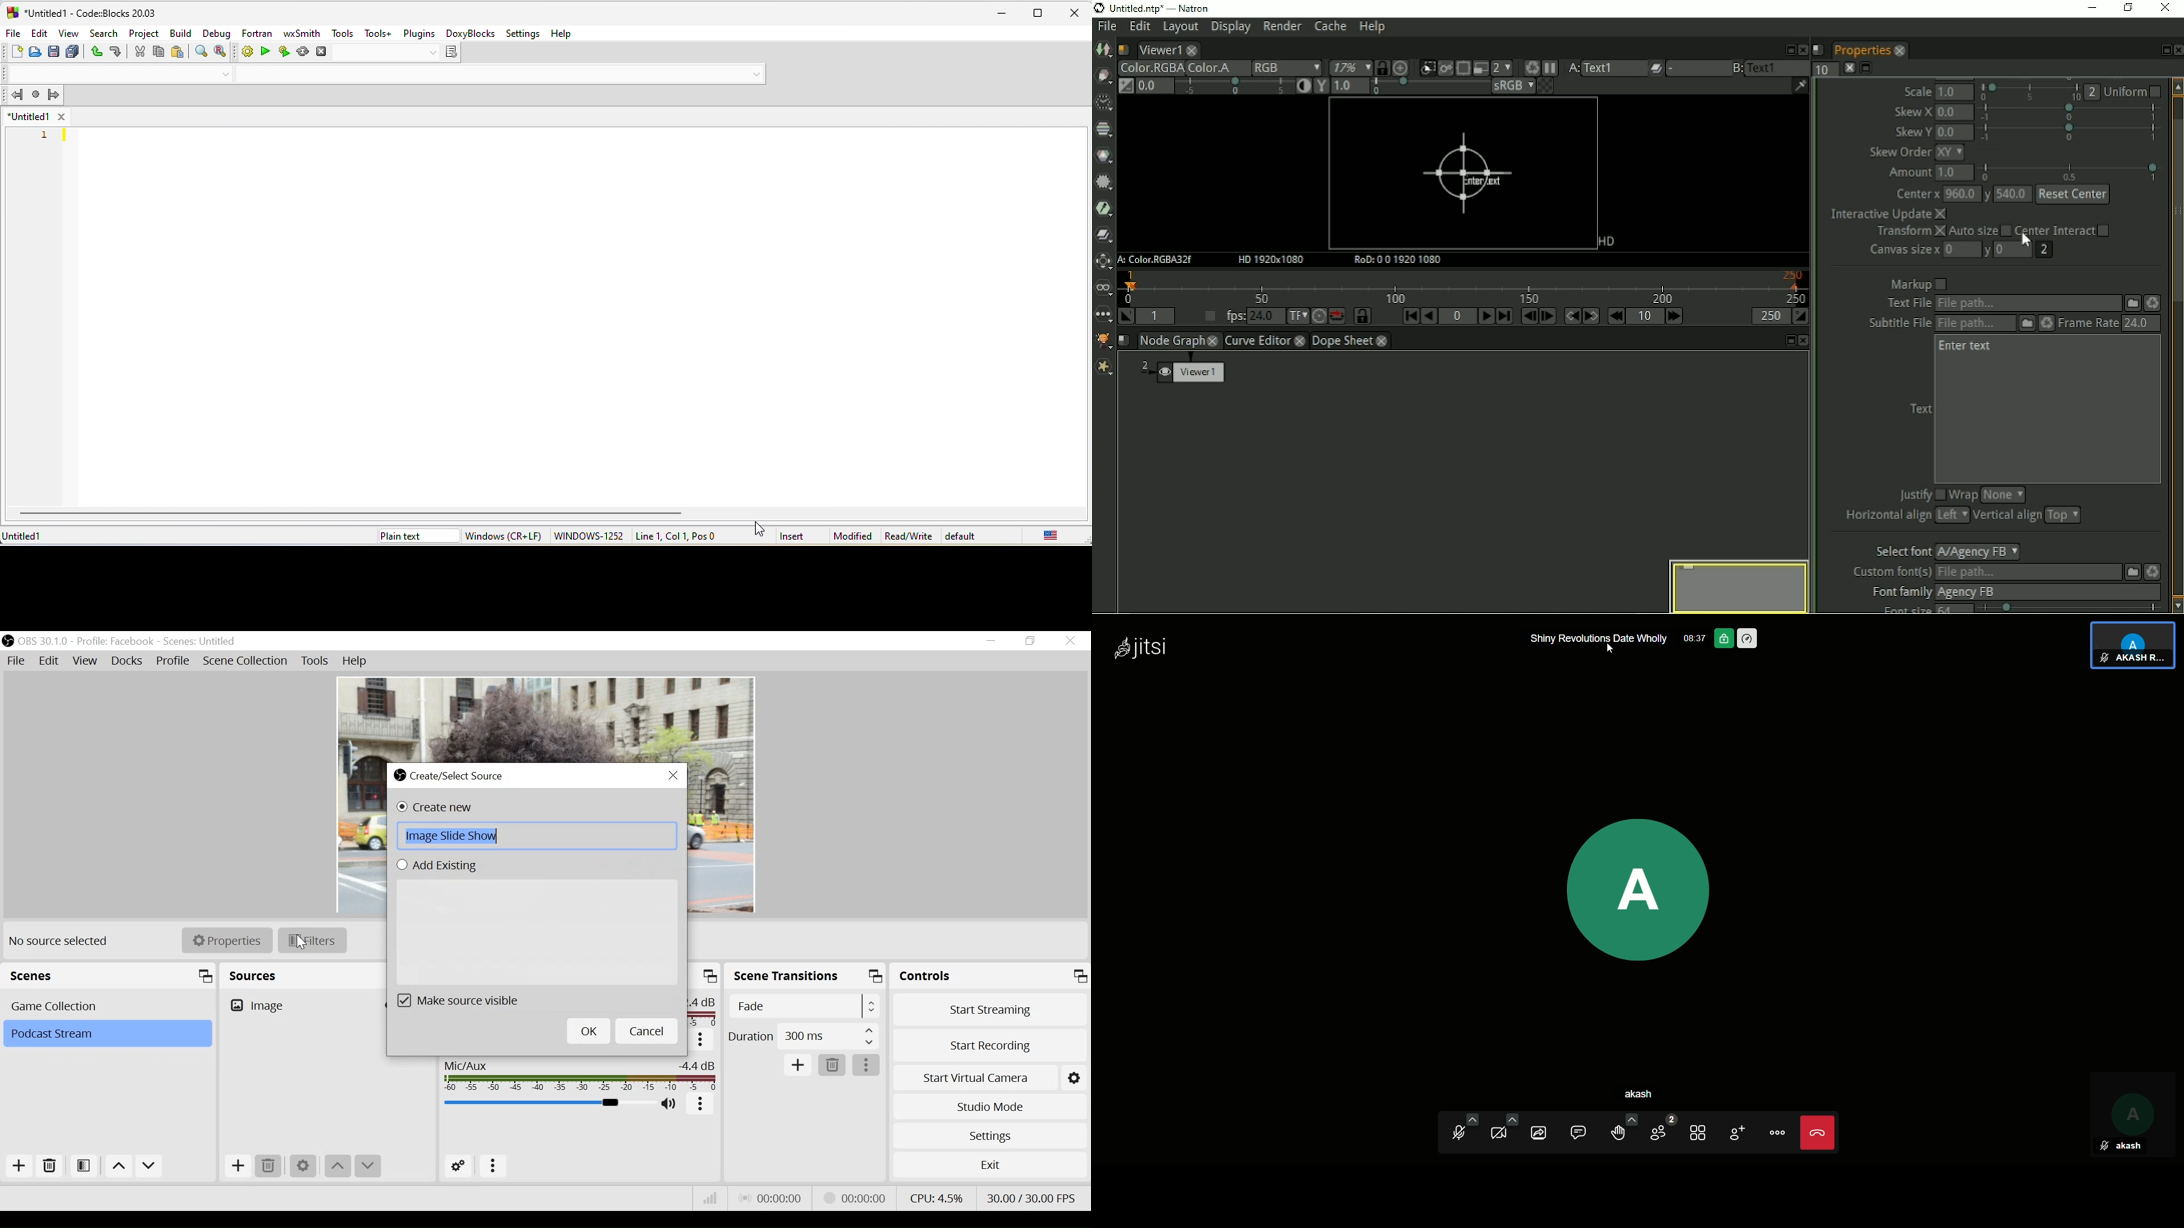 This screenshot has height=1232, width=2184. Describe the element at coordinates (116, 51) in the screenshot. I see `redo` at that location.